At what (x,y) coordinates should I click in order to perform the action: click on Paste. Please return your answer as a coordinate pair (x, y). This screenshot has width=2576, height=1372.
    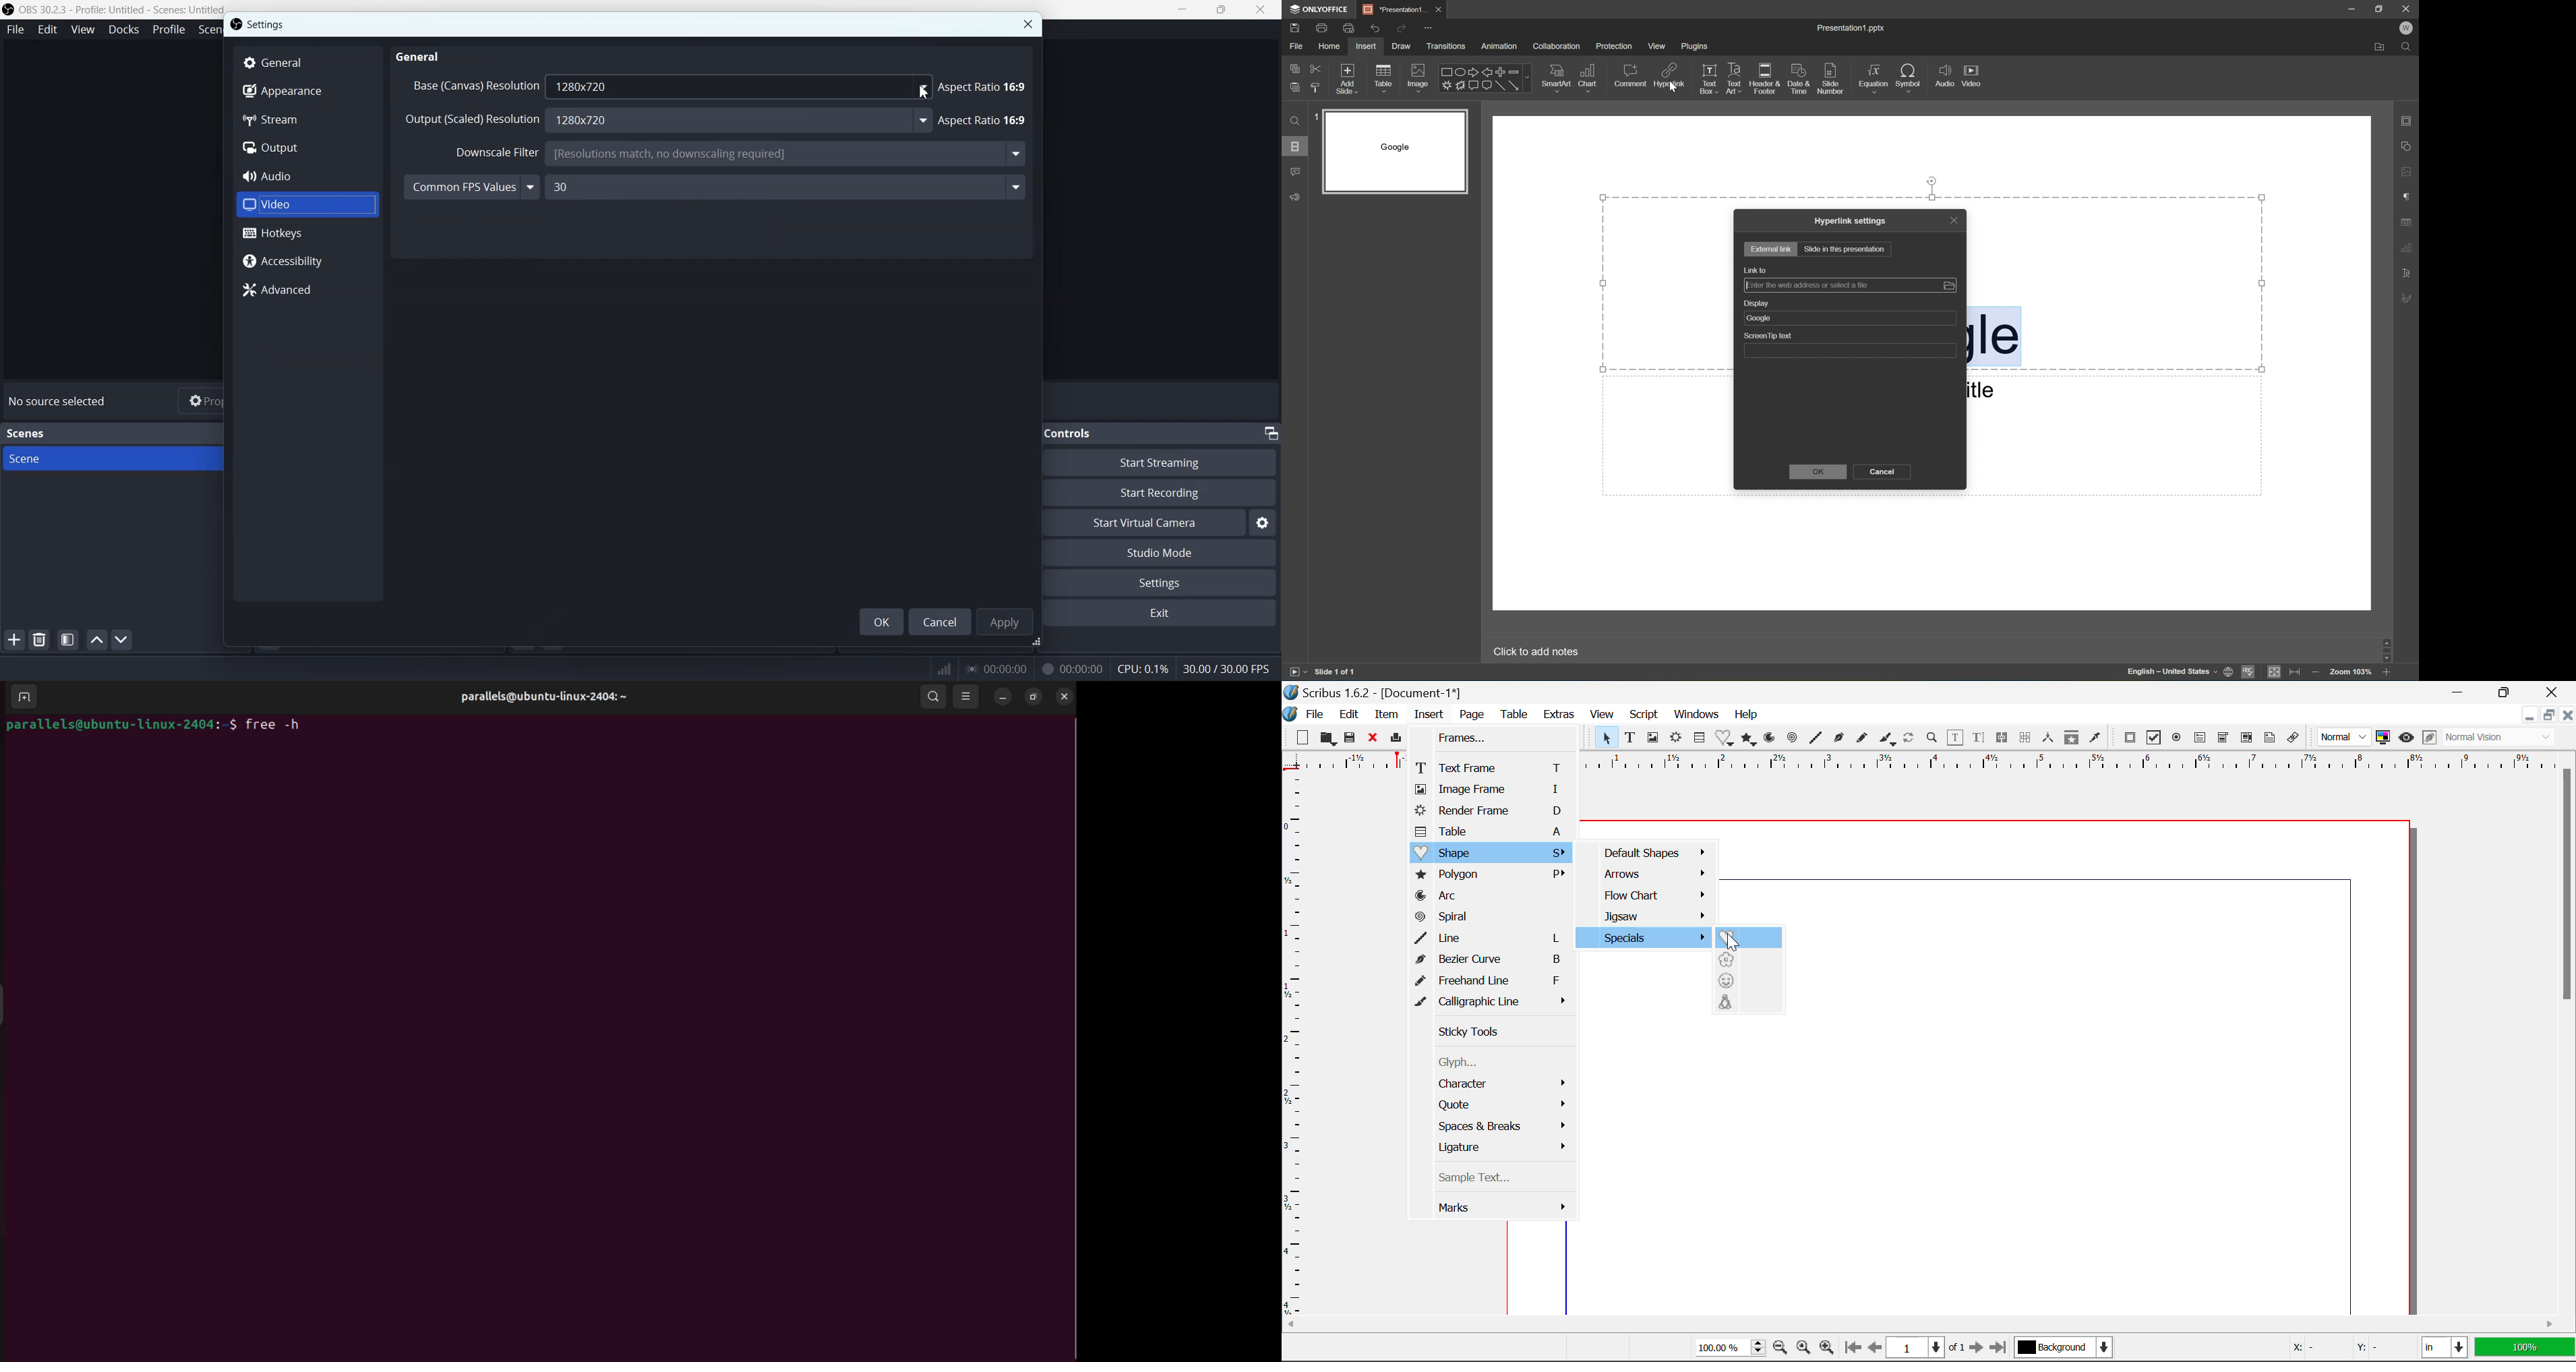
    Looking at the image, I should click on (1295, 88).